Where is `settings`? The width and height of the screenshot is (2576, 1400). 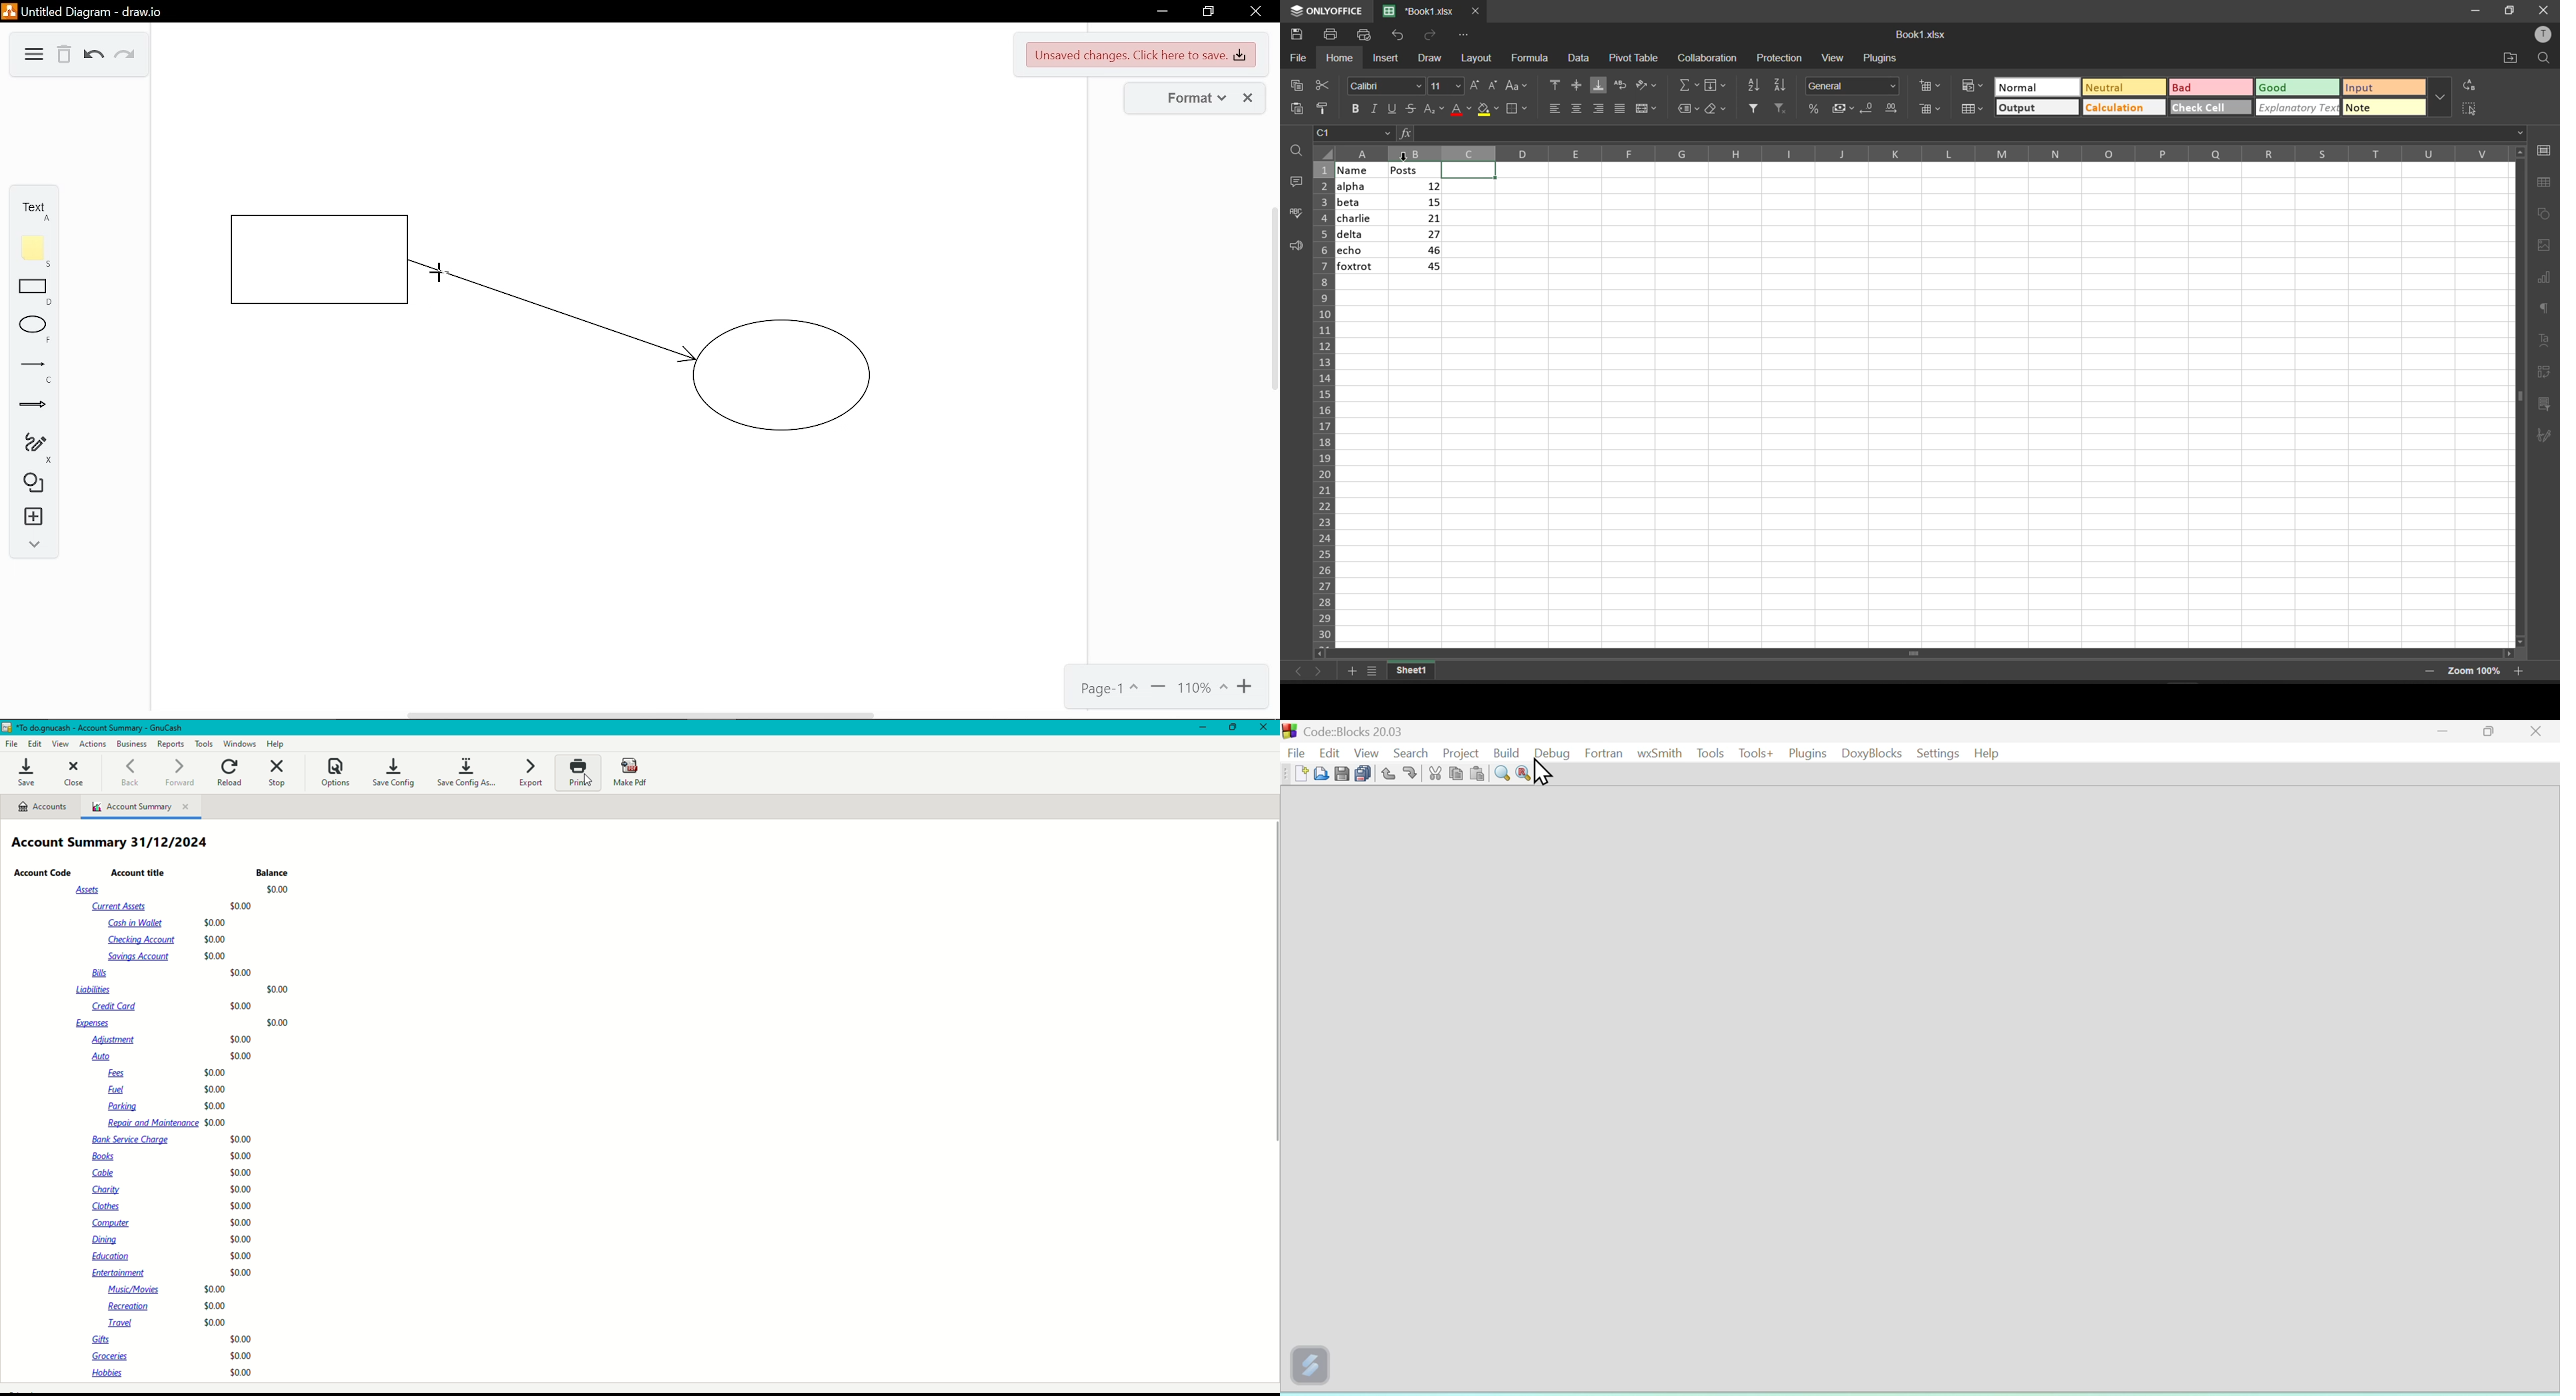 settings is located at coordinates (1937, 753).